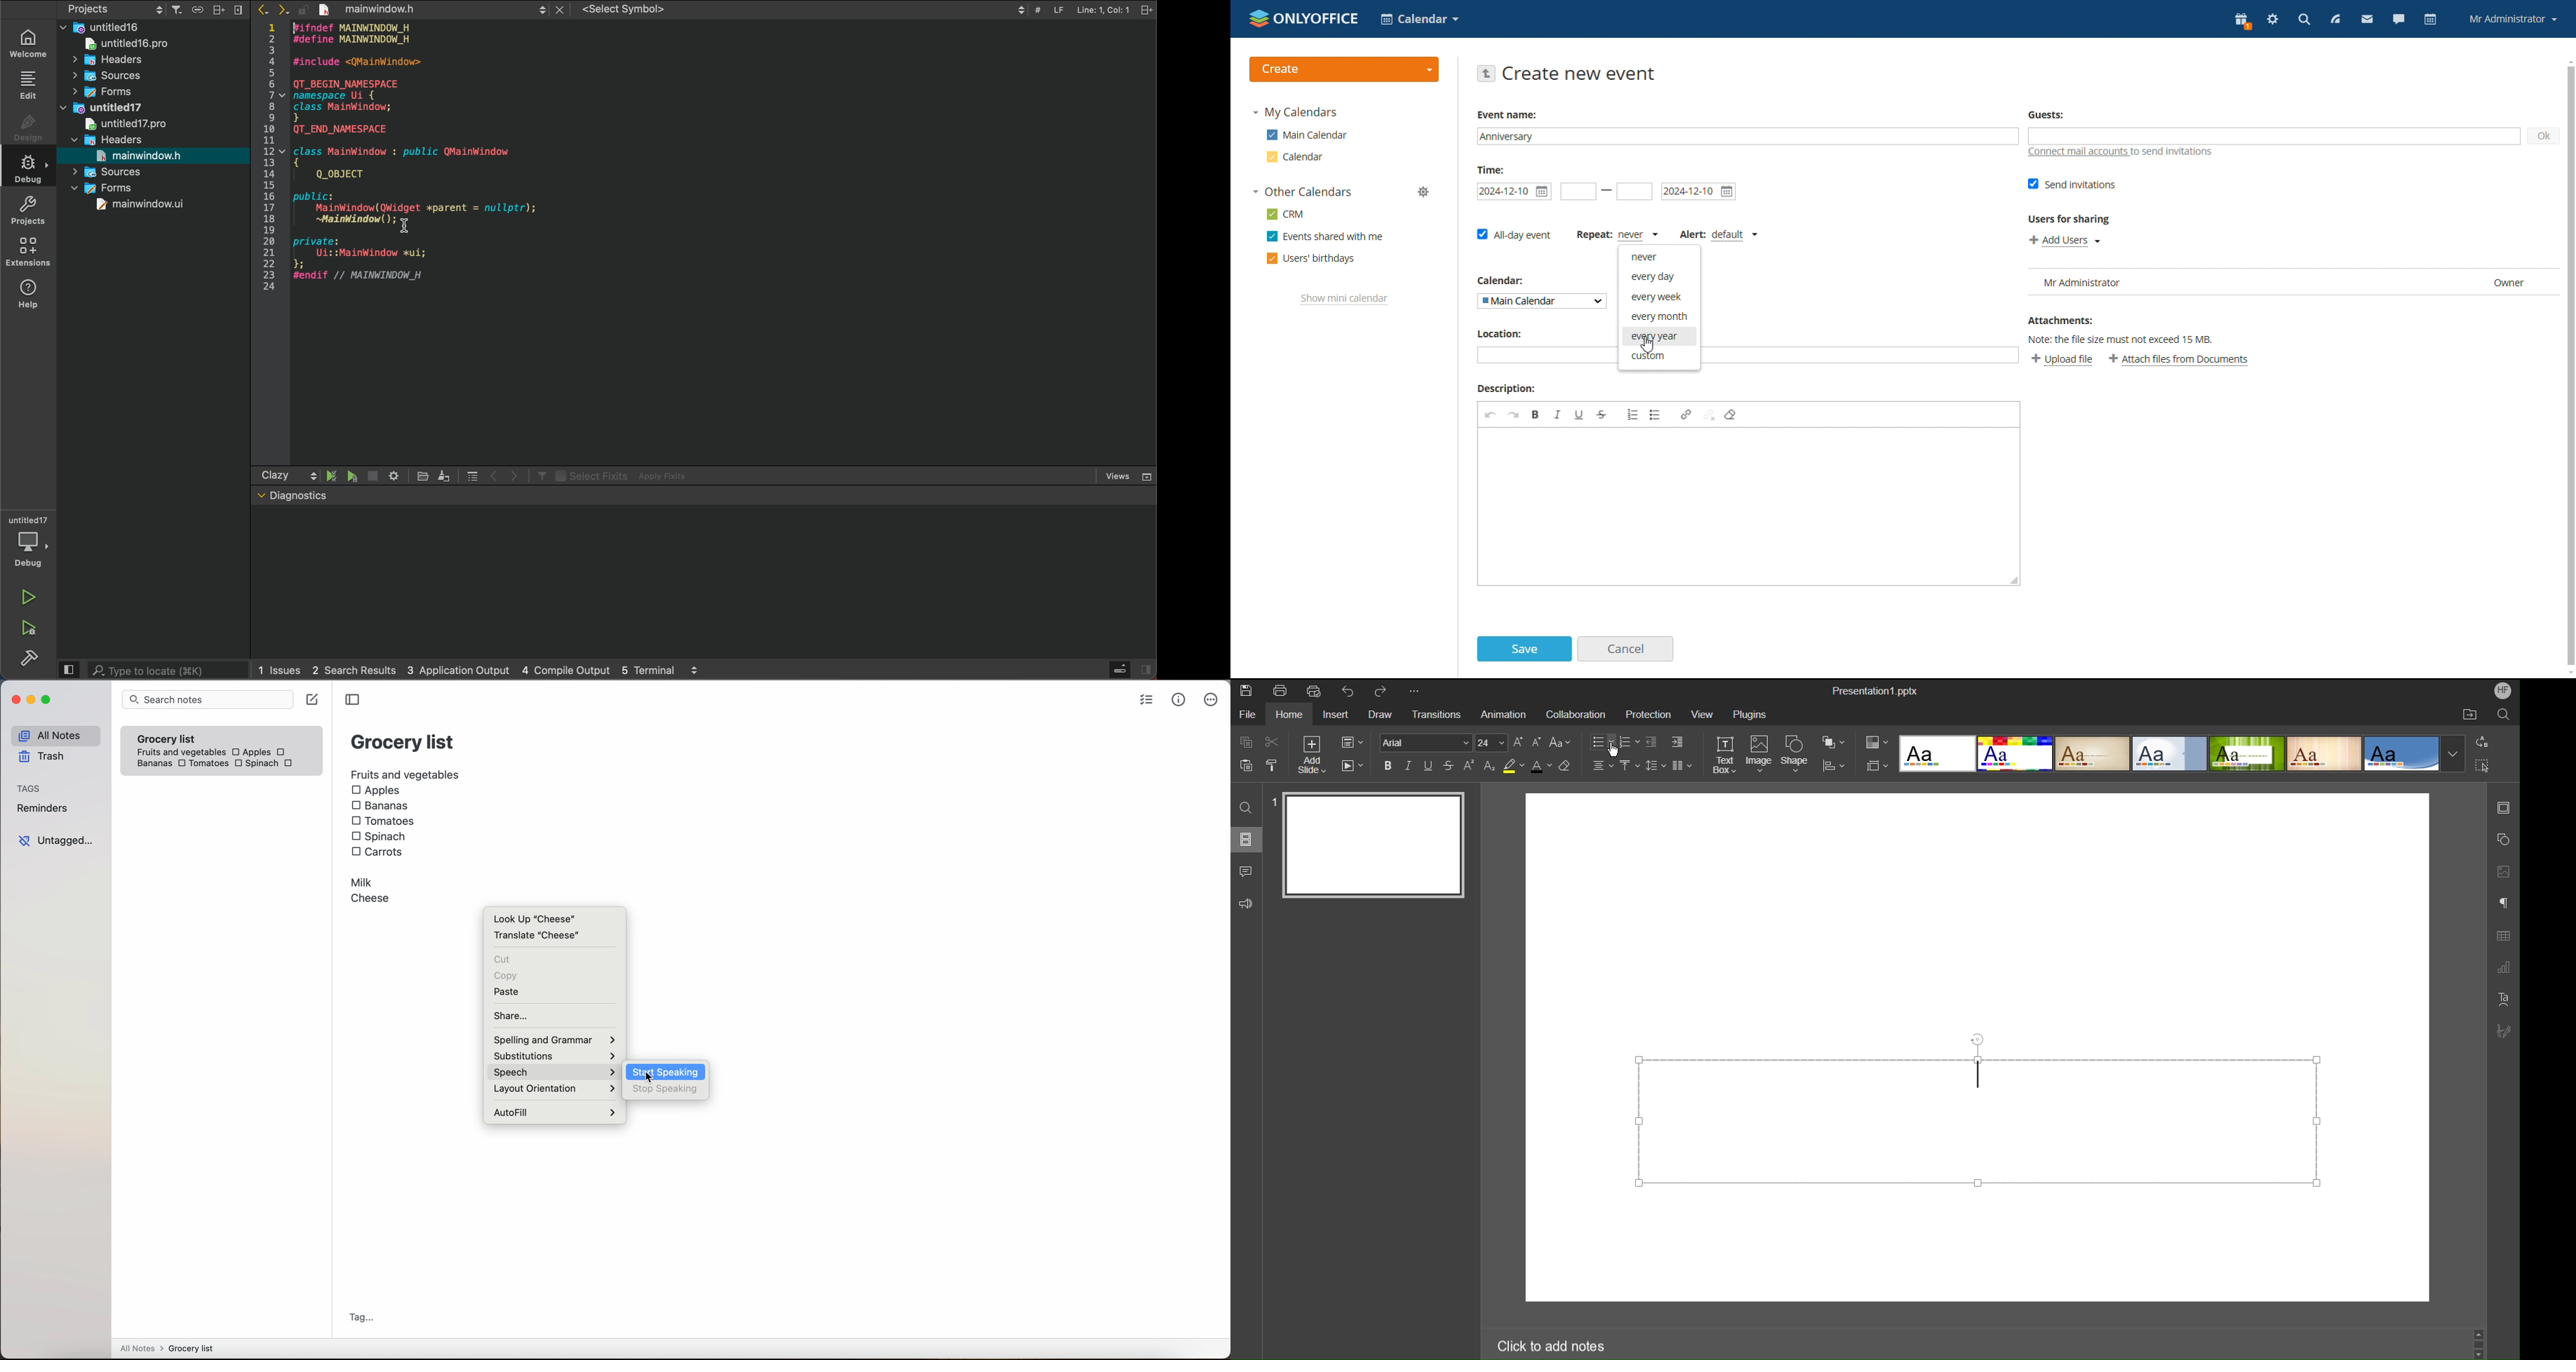 The image size is (2576, 1372). Describe the element at coordinates (650, 1076) in the screenshot. I see `cursor` at that location.